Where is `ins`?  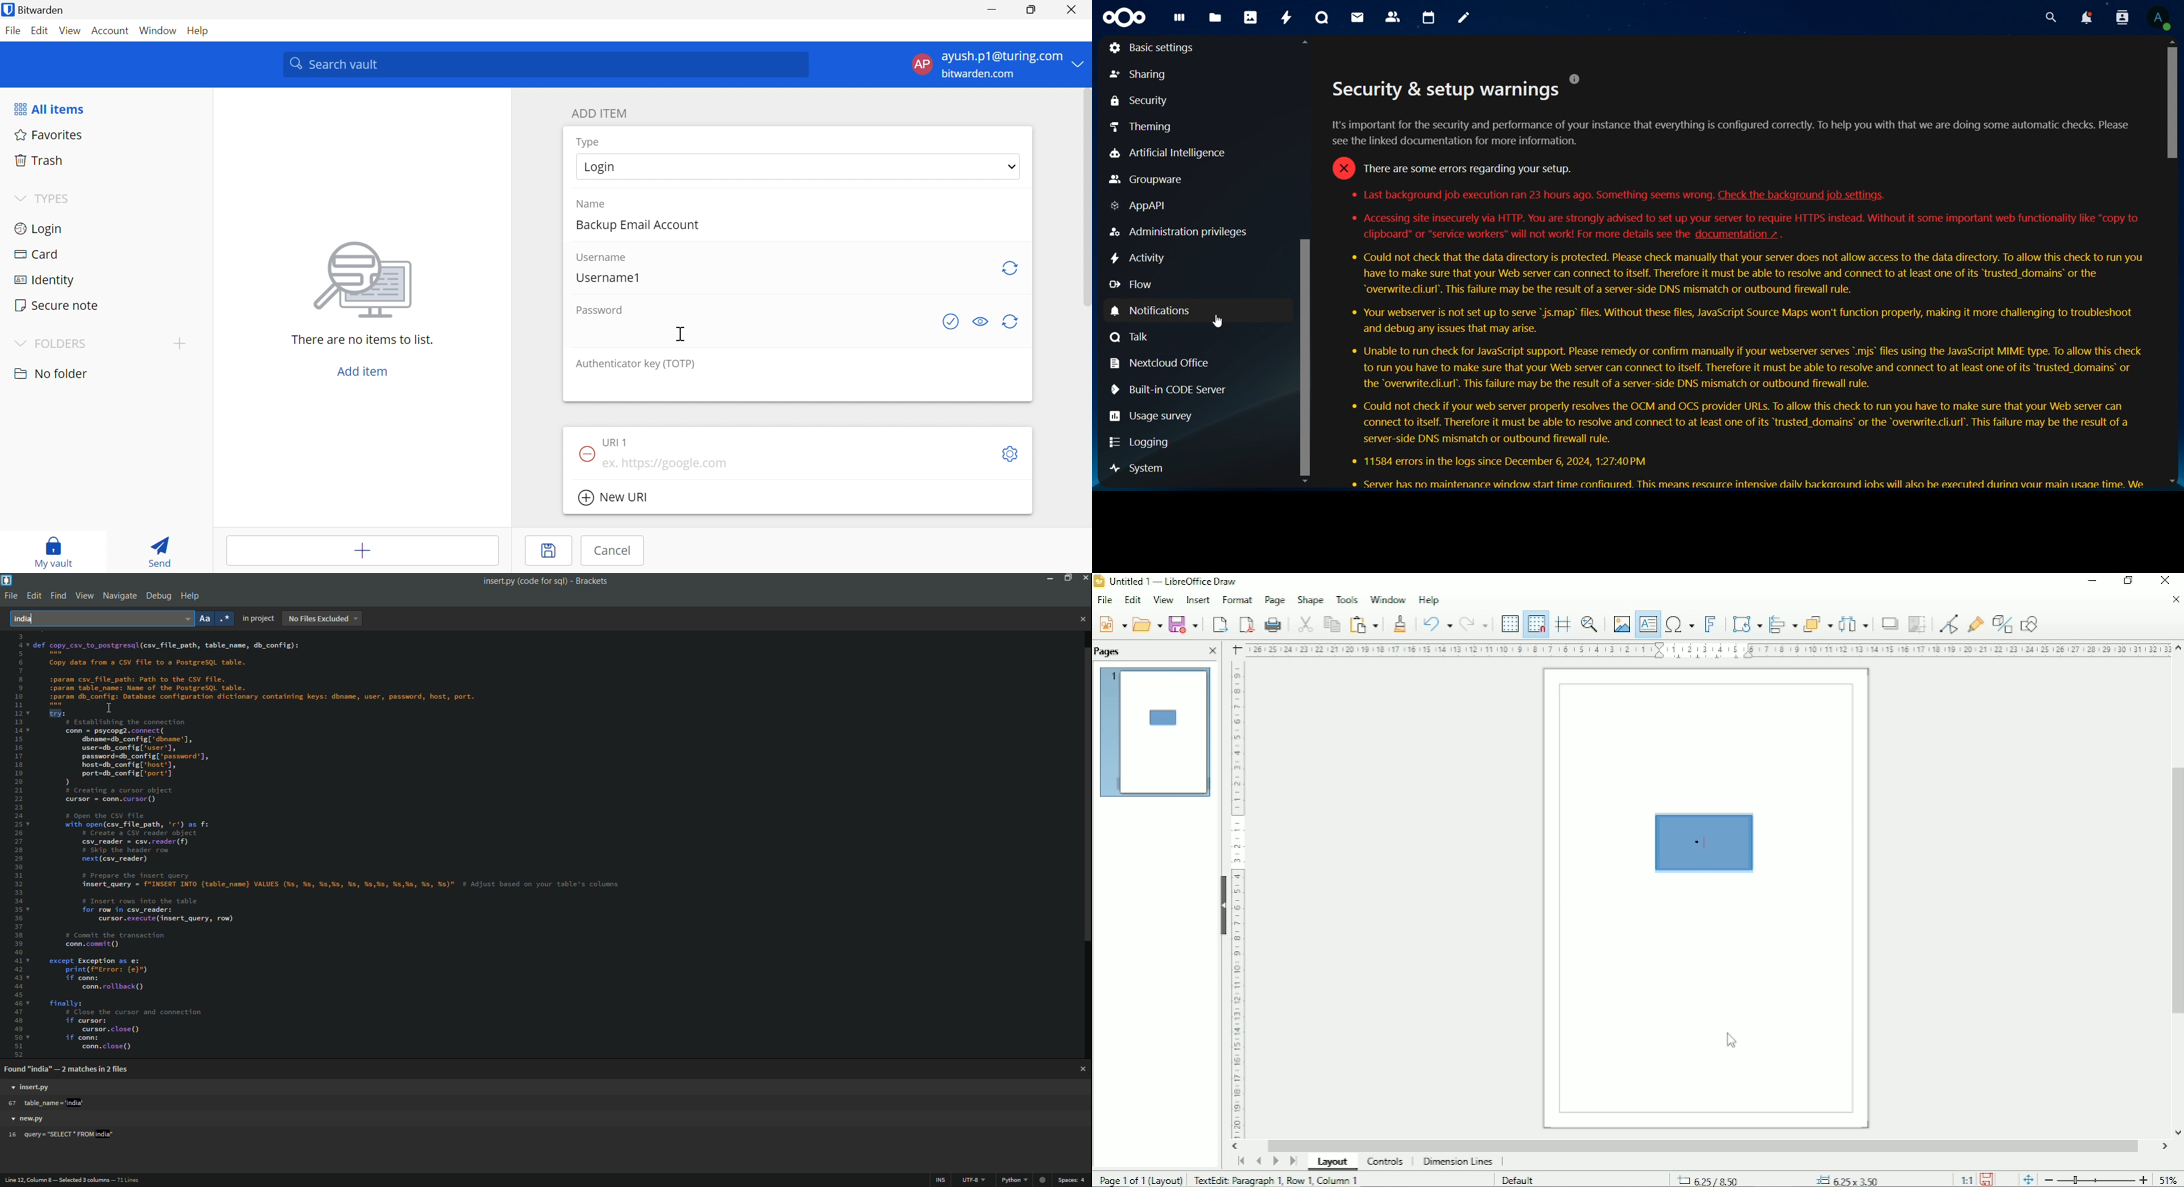
ins is located at coordinates (943, 1182).